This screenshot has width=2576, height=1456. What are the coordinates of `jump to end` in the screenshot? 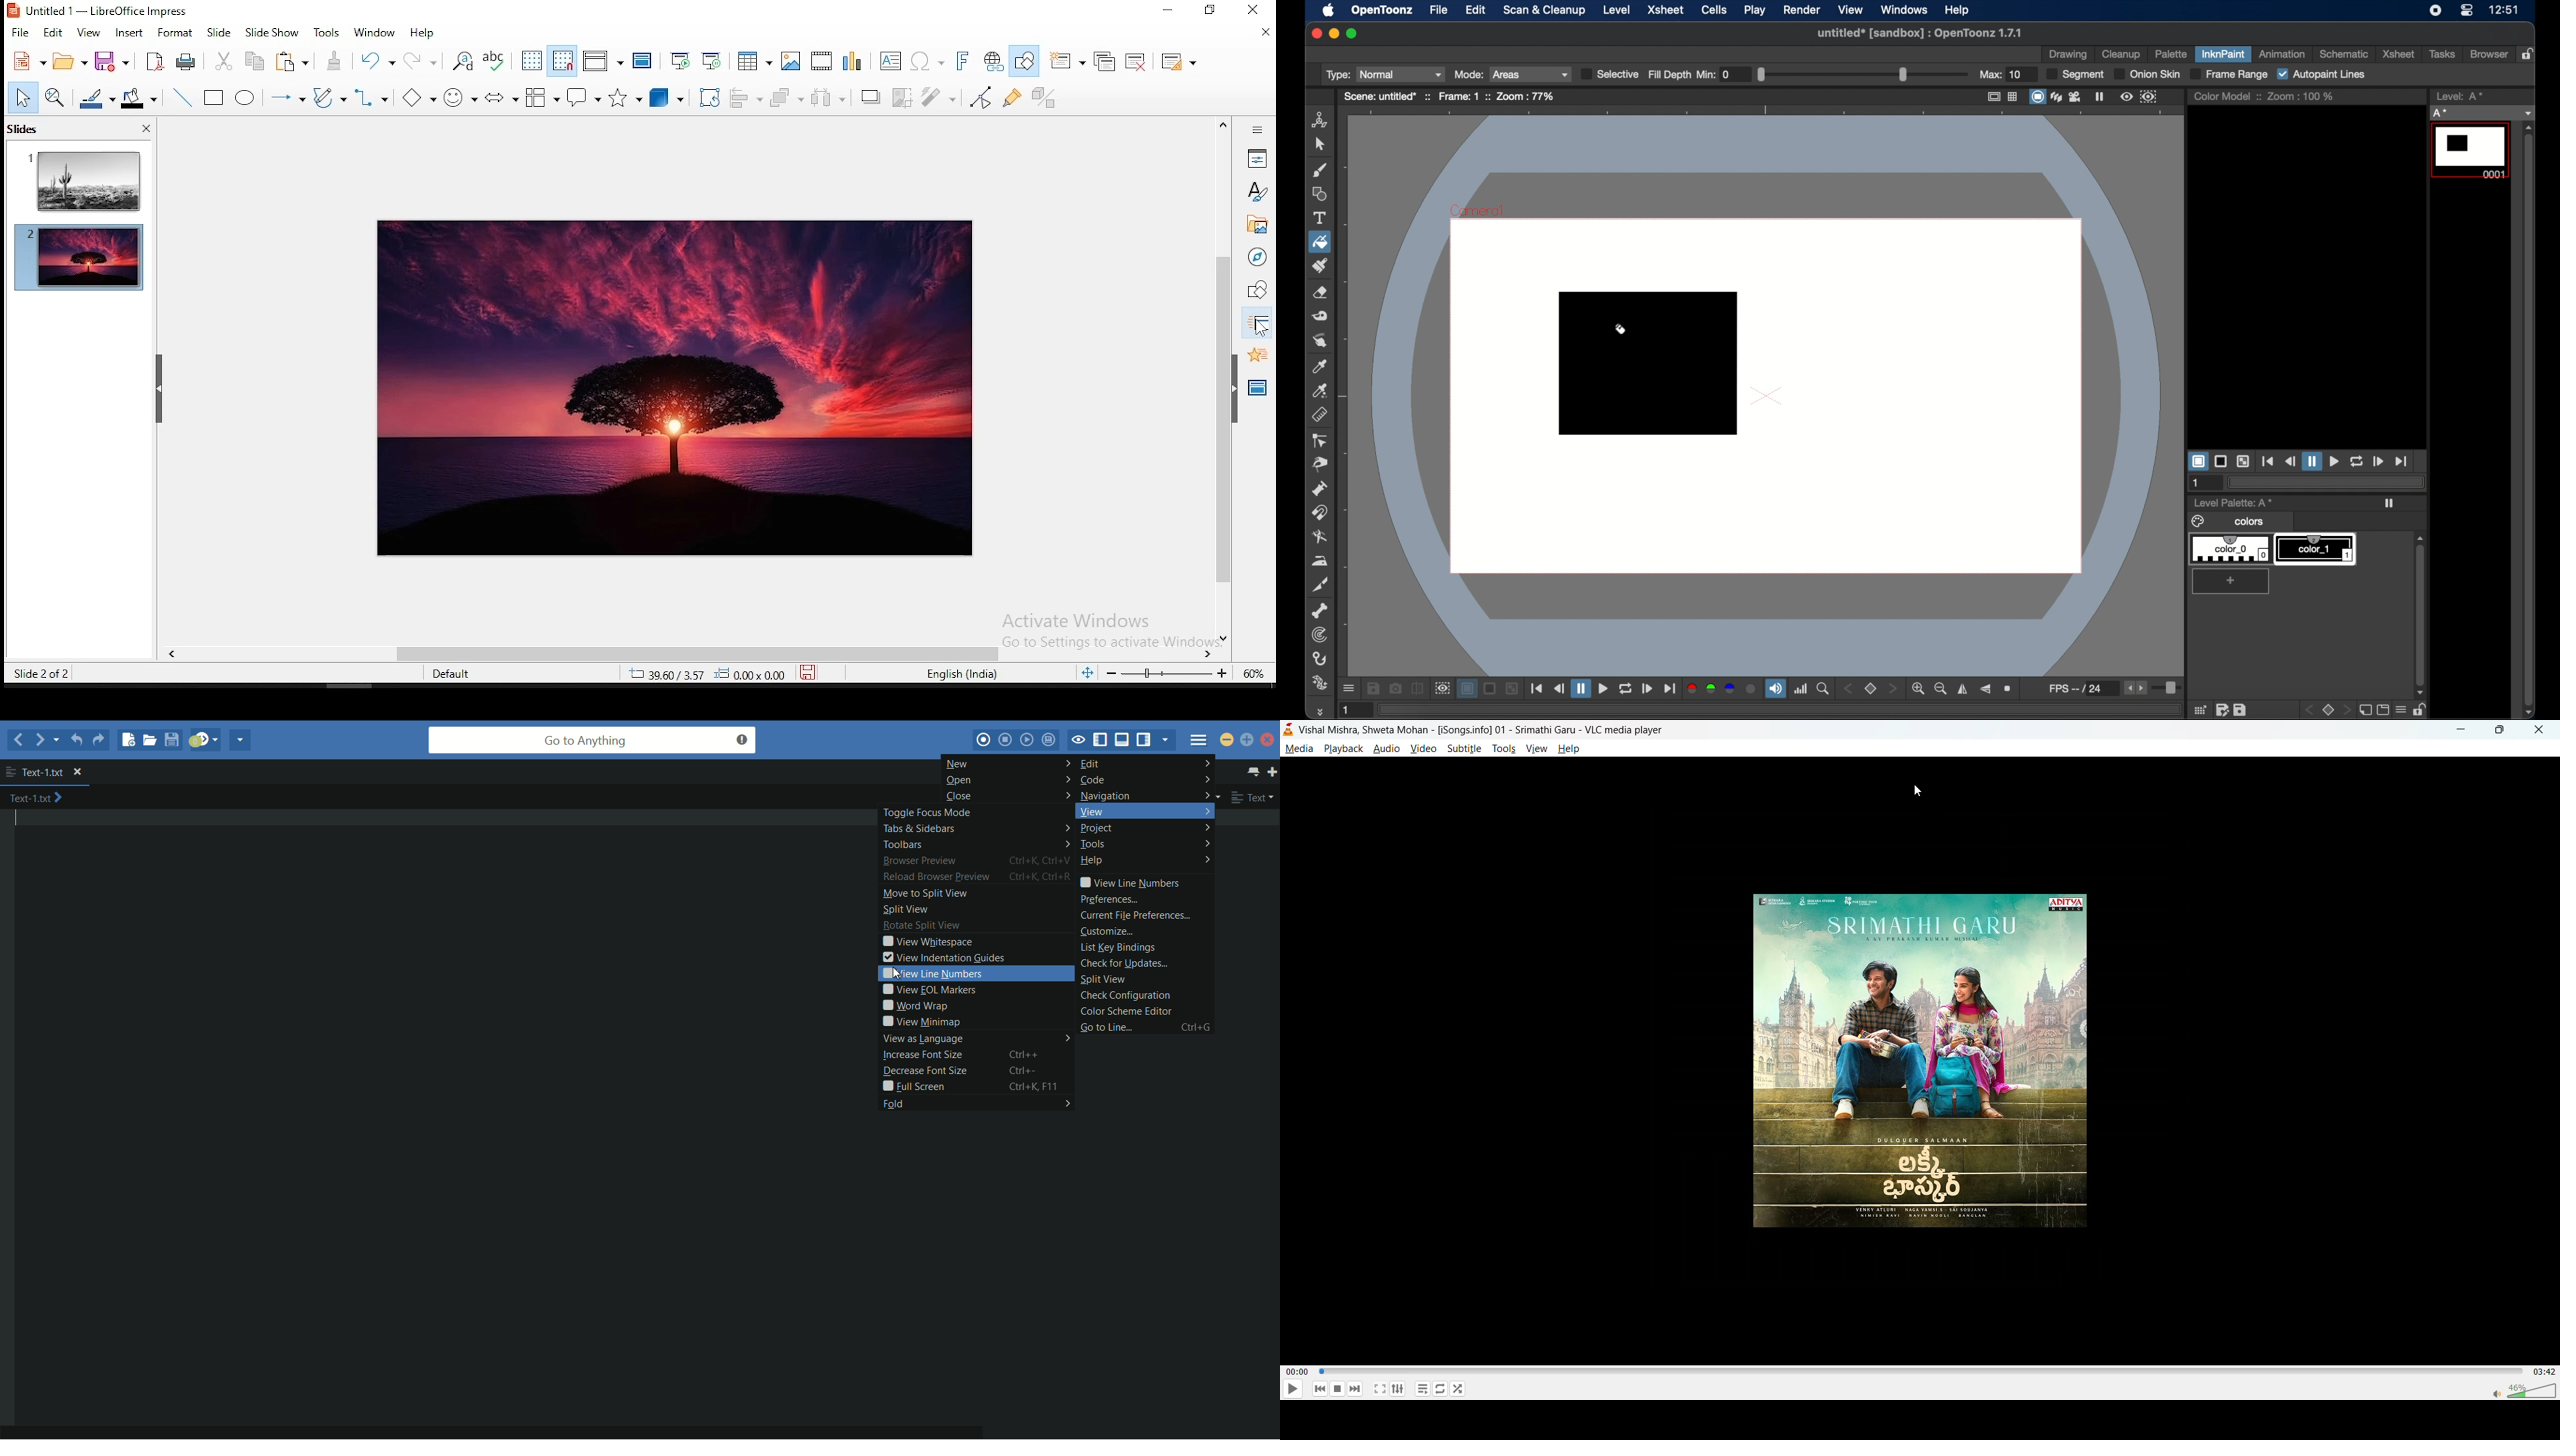 It's located at (2401, 461).